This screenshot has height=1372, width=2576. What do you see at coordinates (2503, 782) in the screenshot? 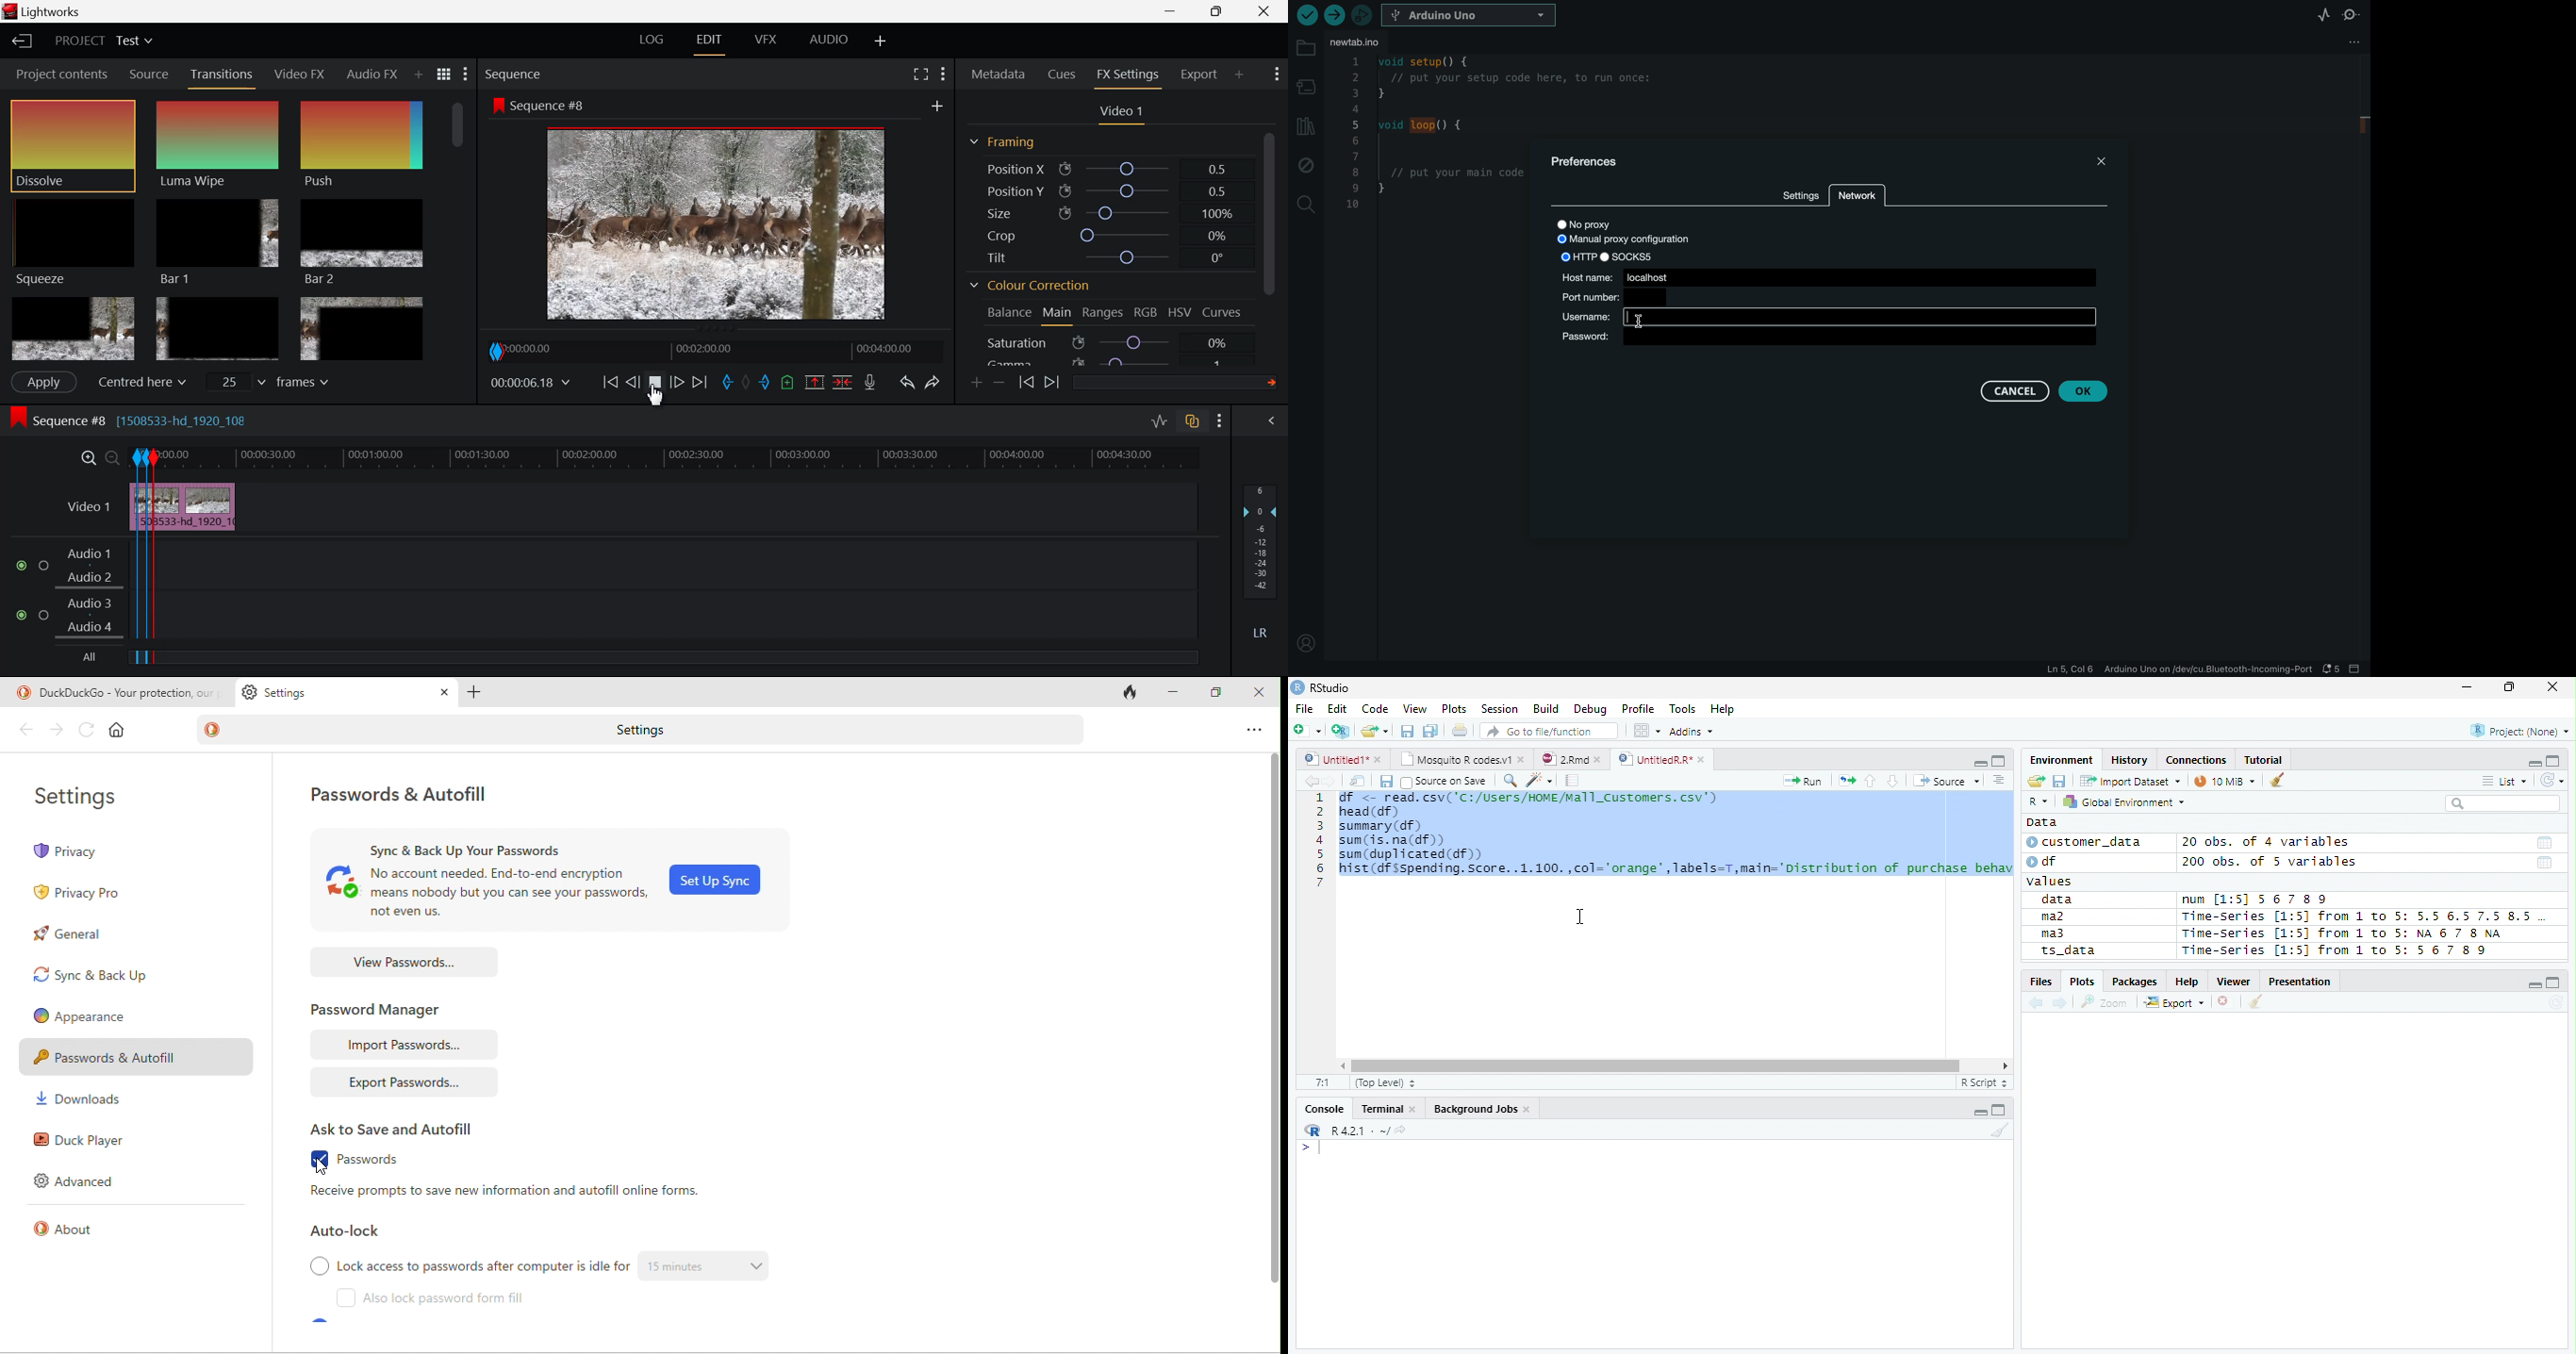
I see `List` at bounding box center [2503, 782].